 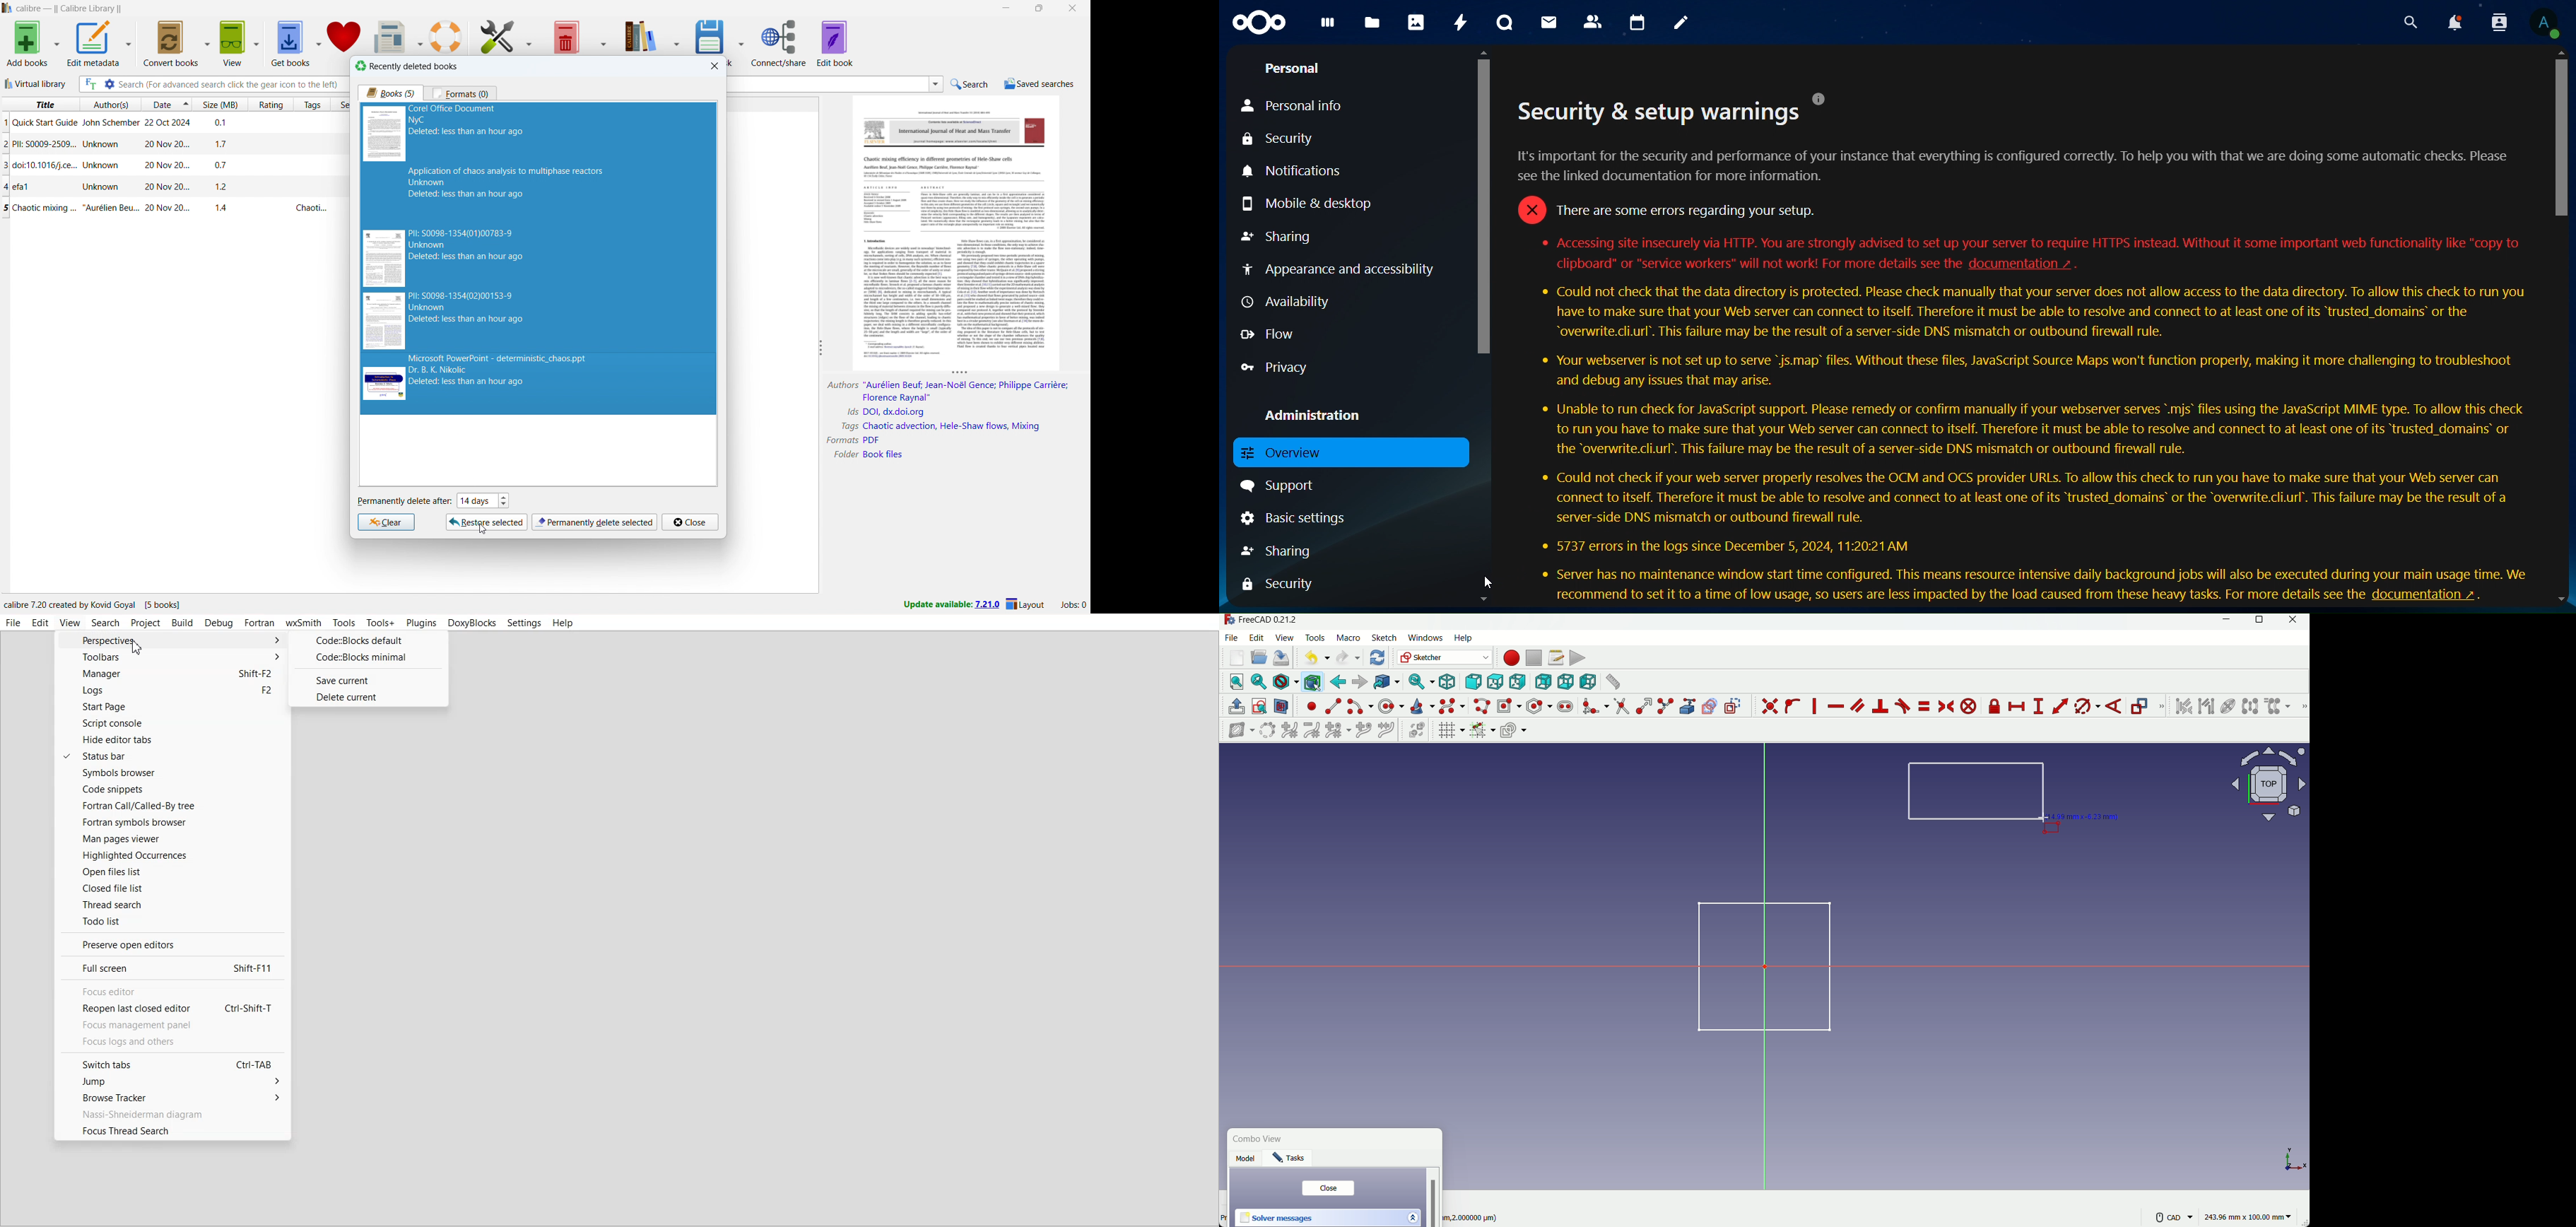 I want to click on close, so click(x=715, y=66).